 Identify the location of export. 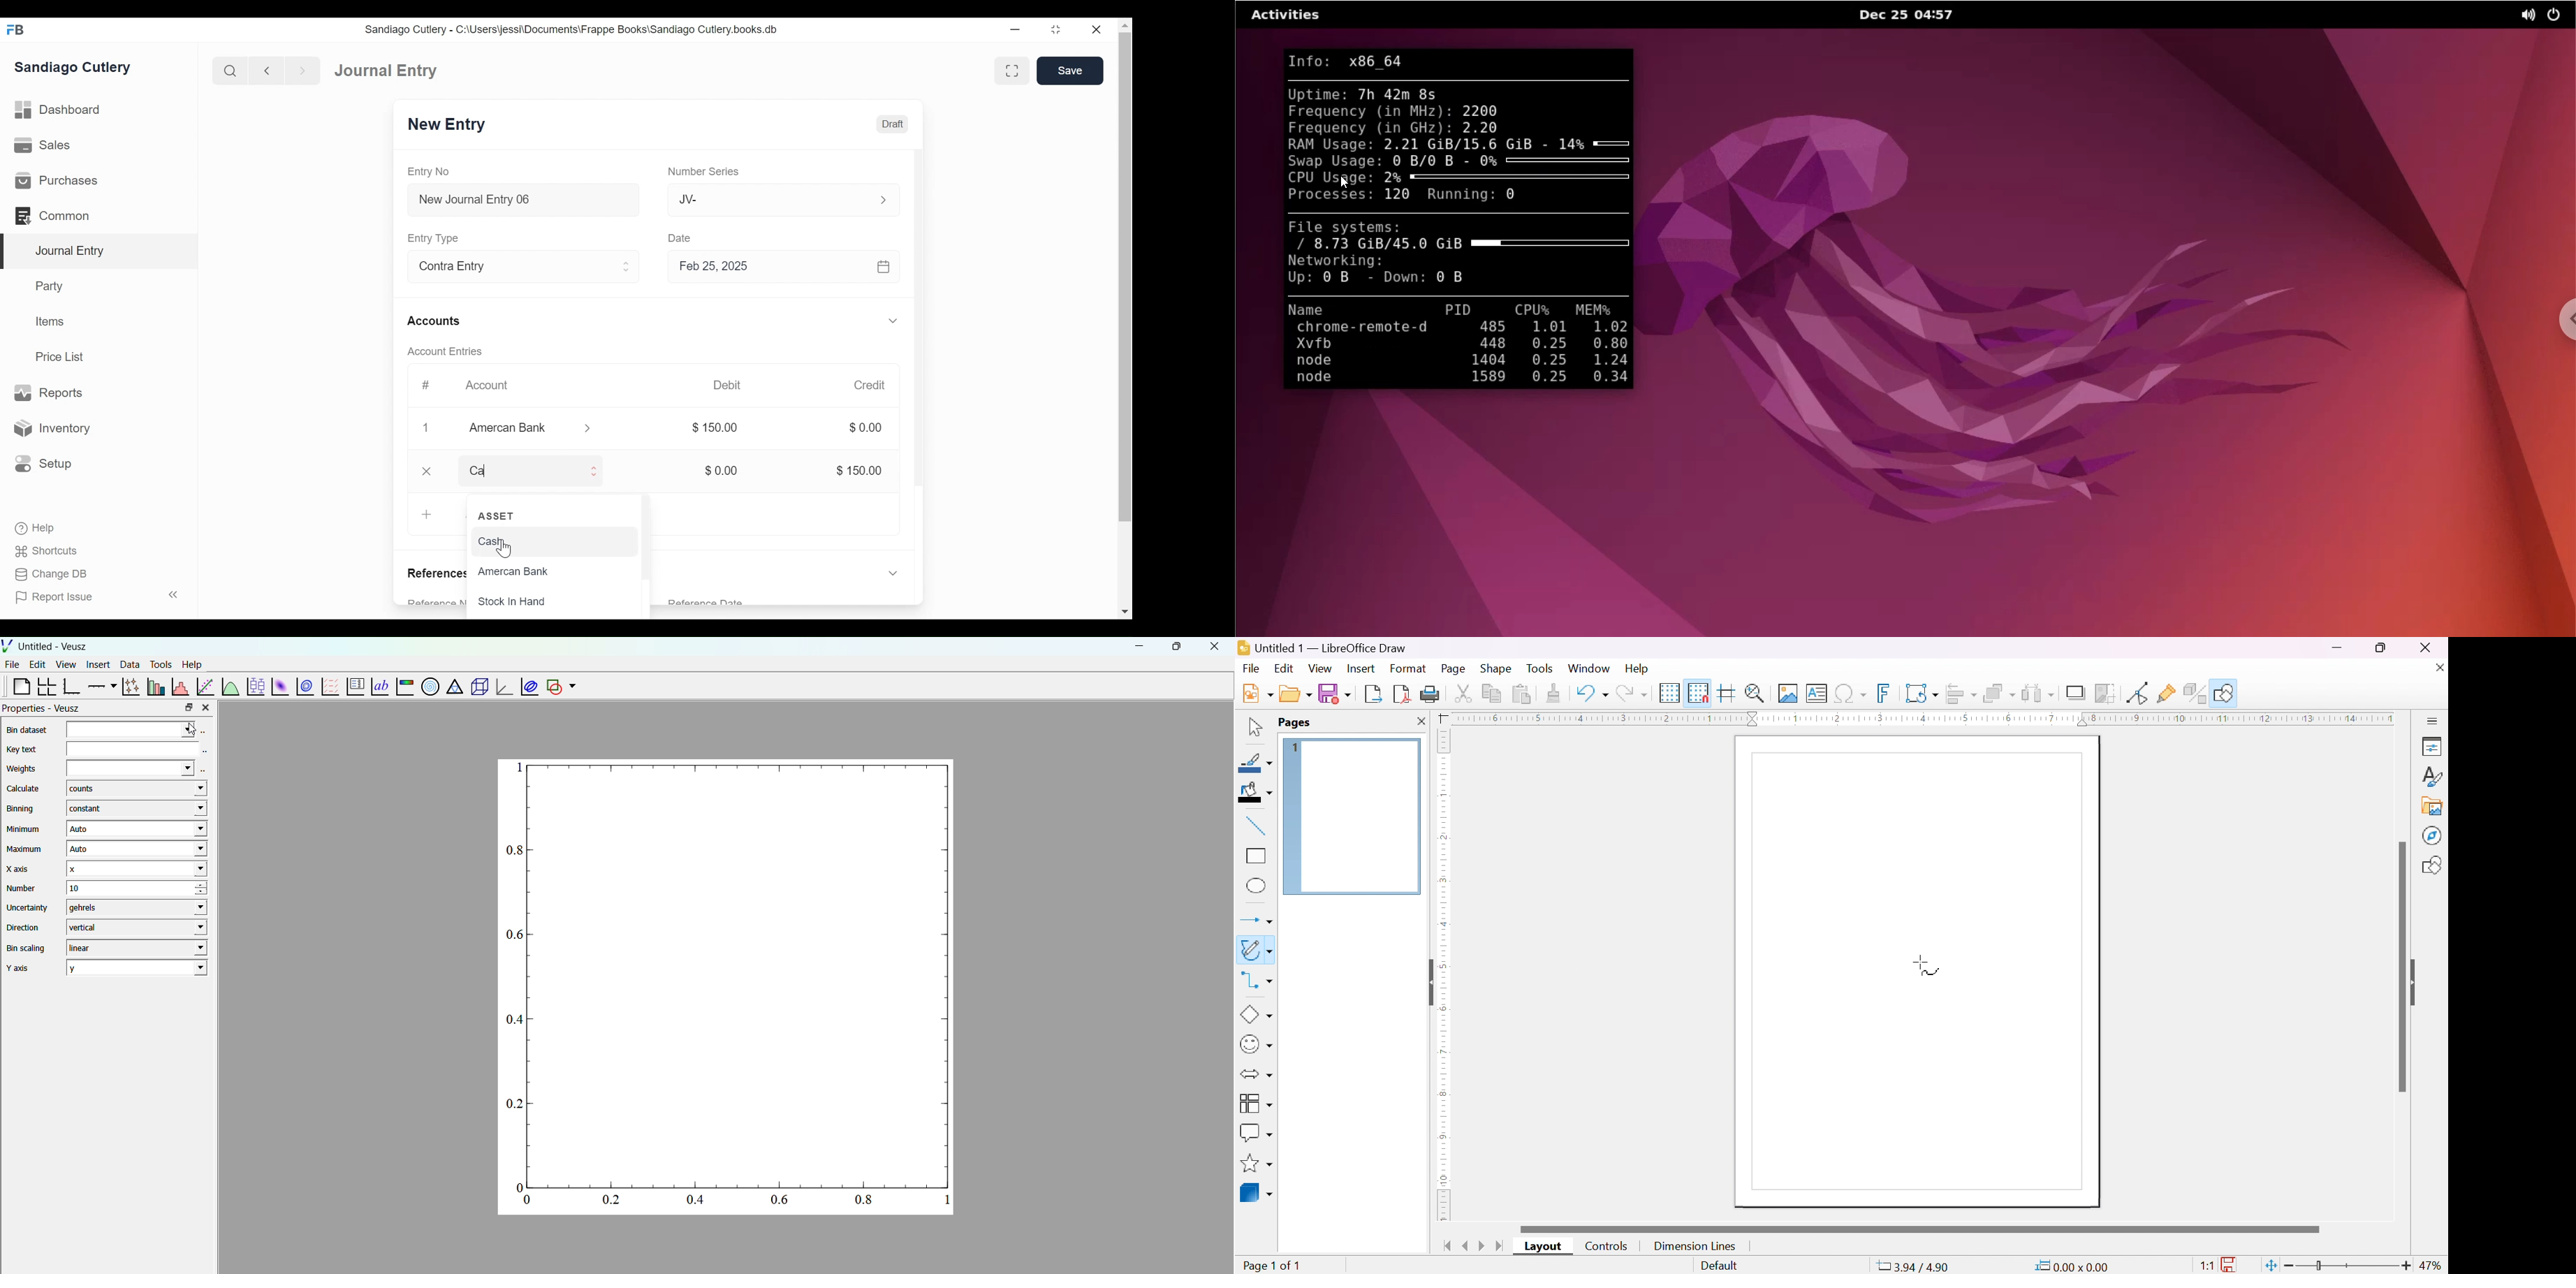
(1375, 694).